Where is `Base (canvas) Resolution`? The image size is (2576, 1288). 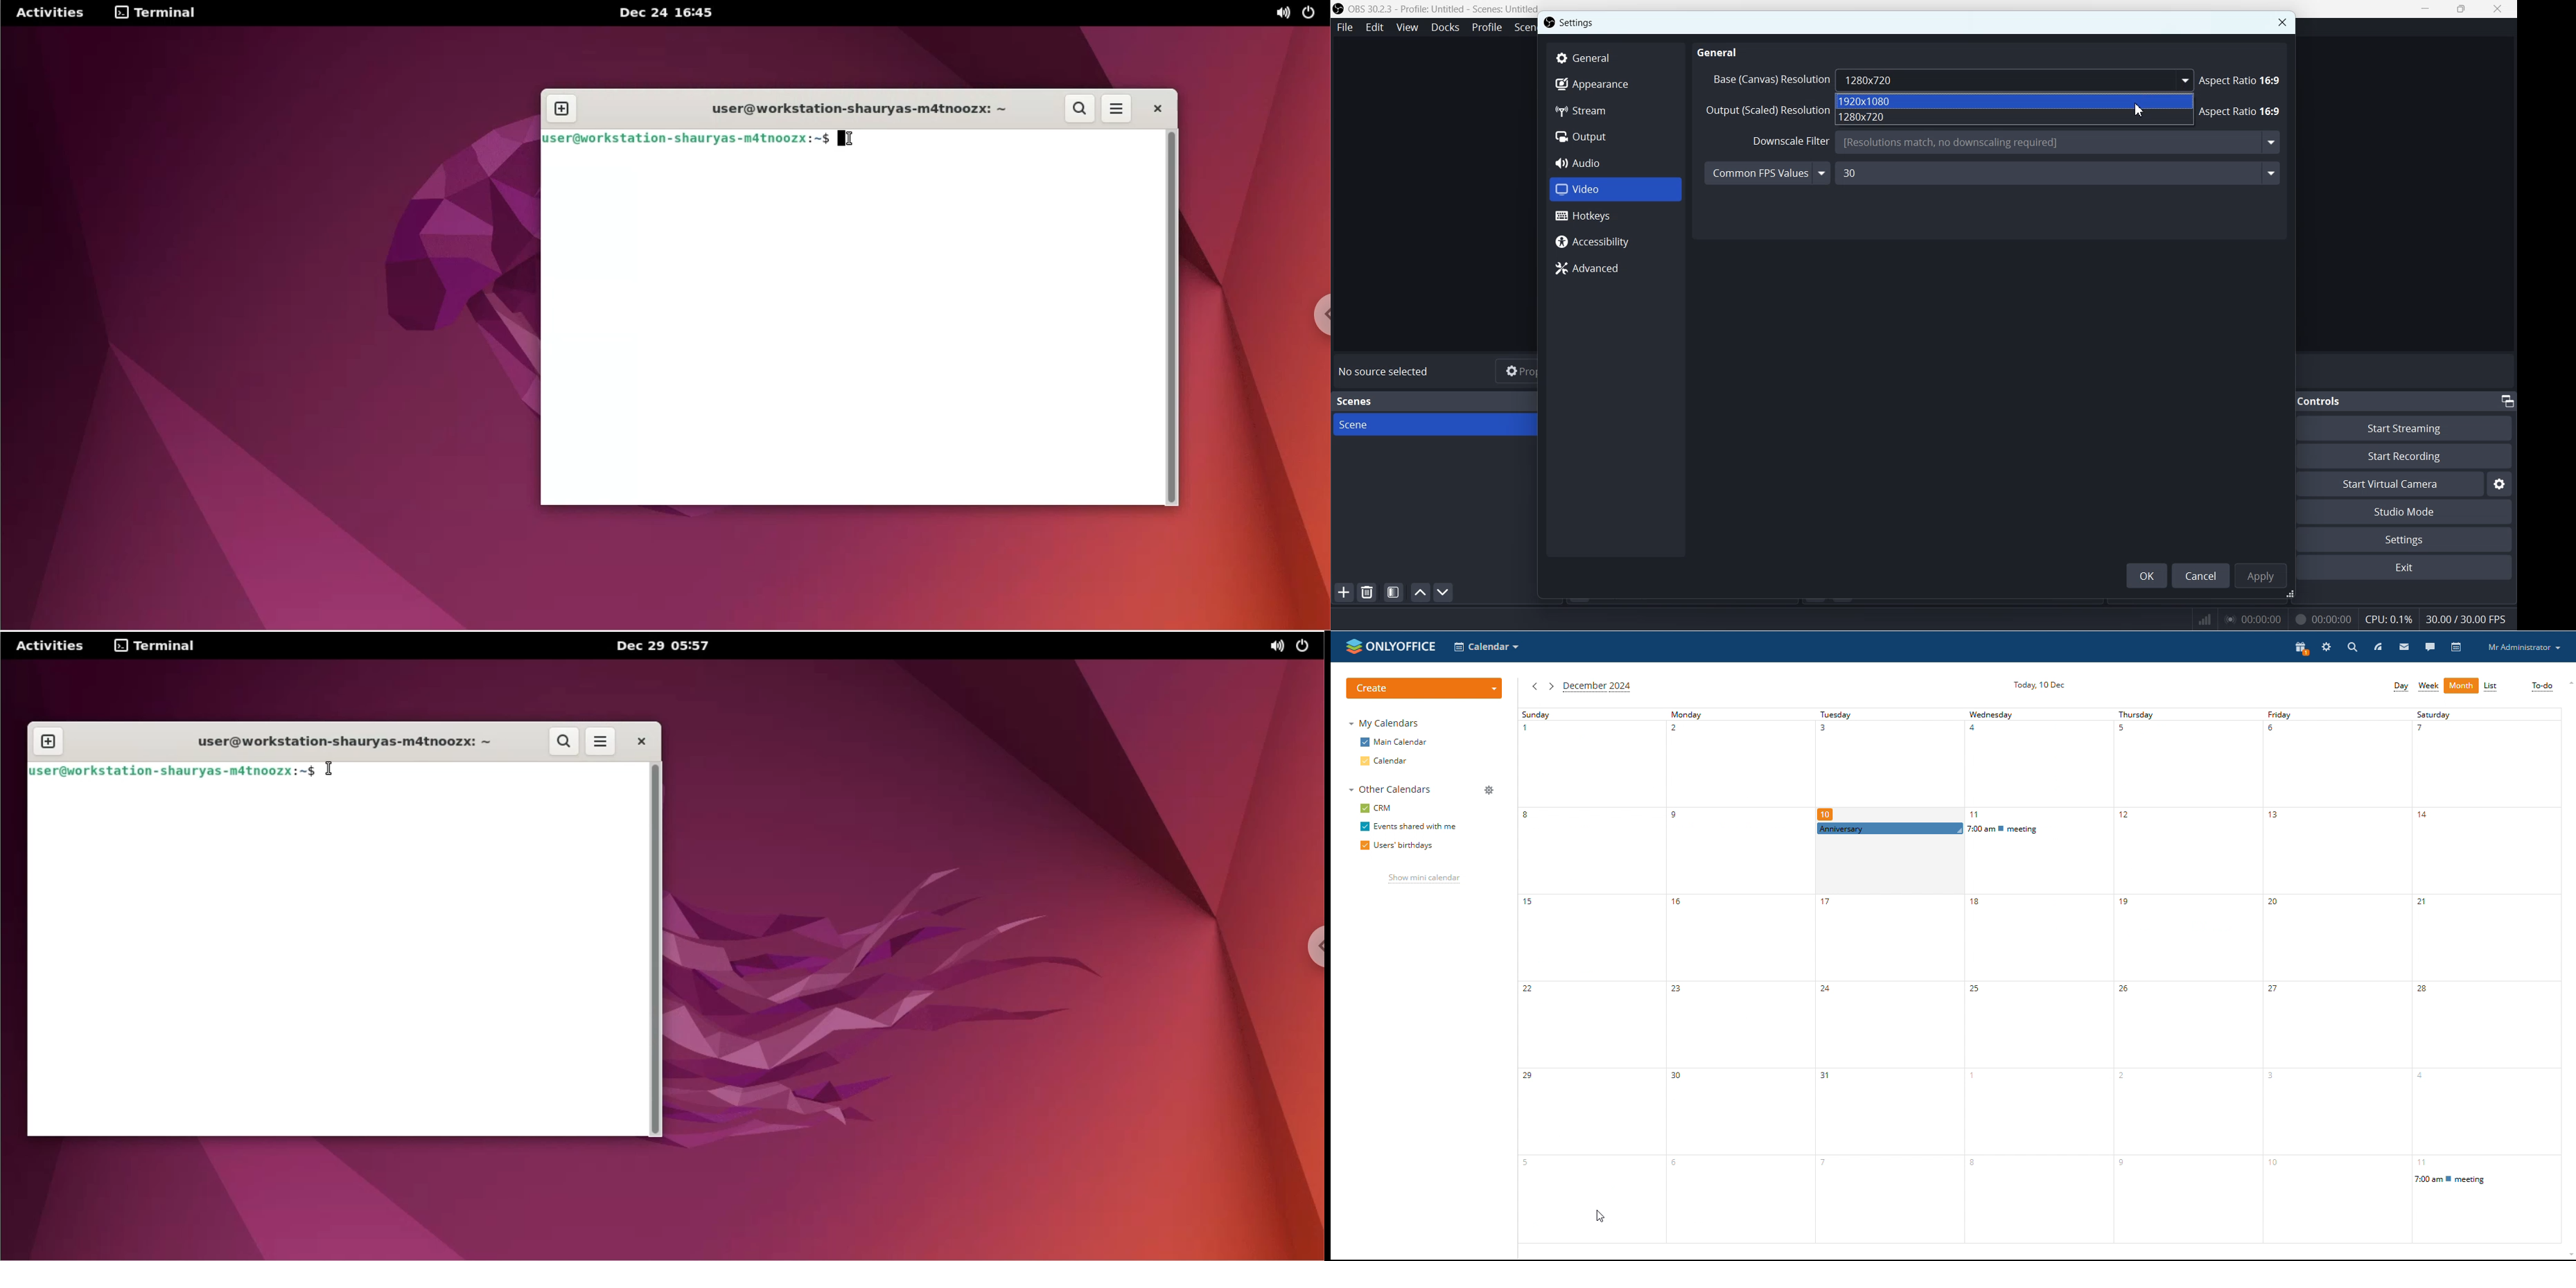 Base (canvas) Resolution is located at coordinates (2017, 79).